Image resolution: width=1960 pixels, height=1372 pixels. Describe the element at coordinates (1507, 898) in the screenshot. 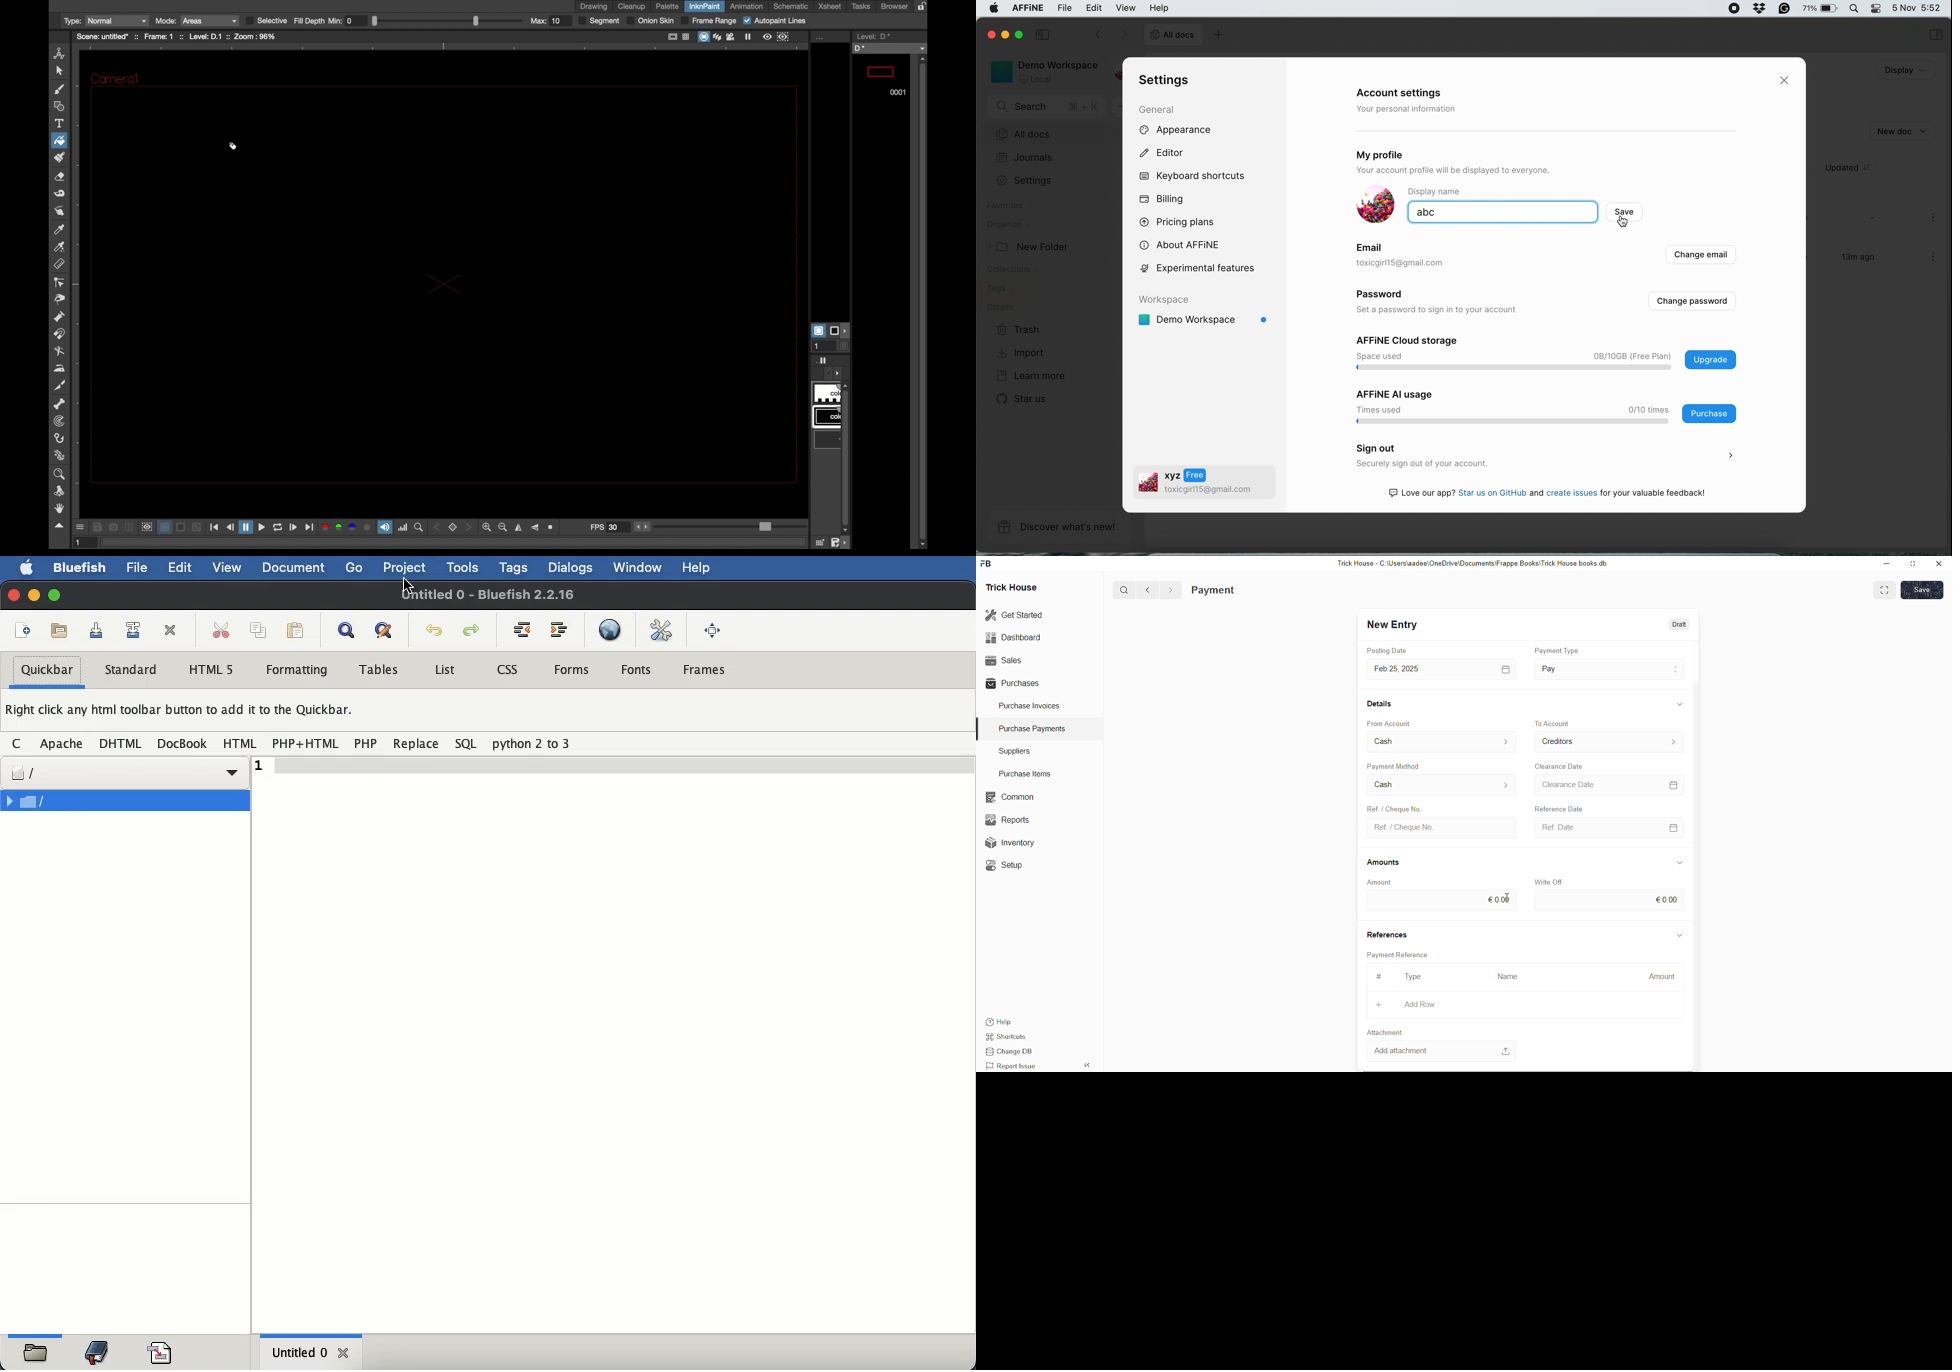

I see `cursor` at that location.